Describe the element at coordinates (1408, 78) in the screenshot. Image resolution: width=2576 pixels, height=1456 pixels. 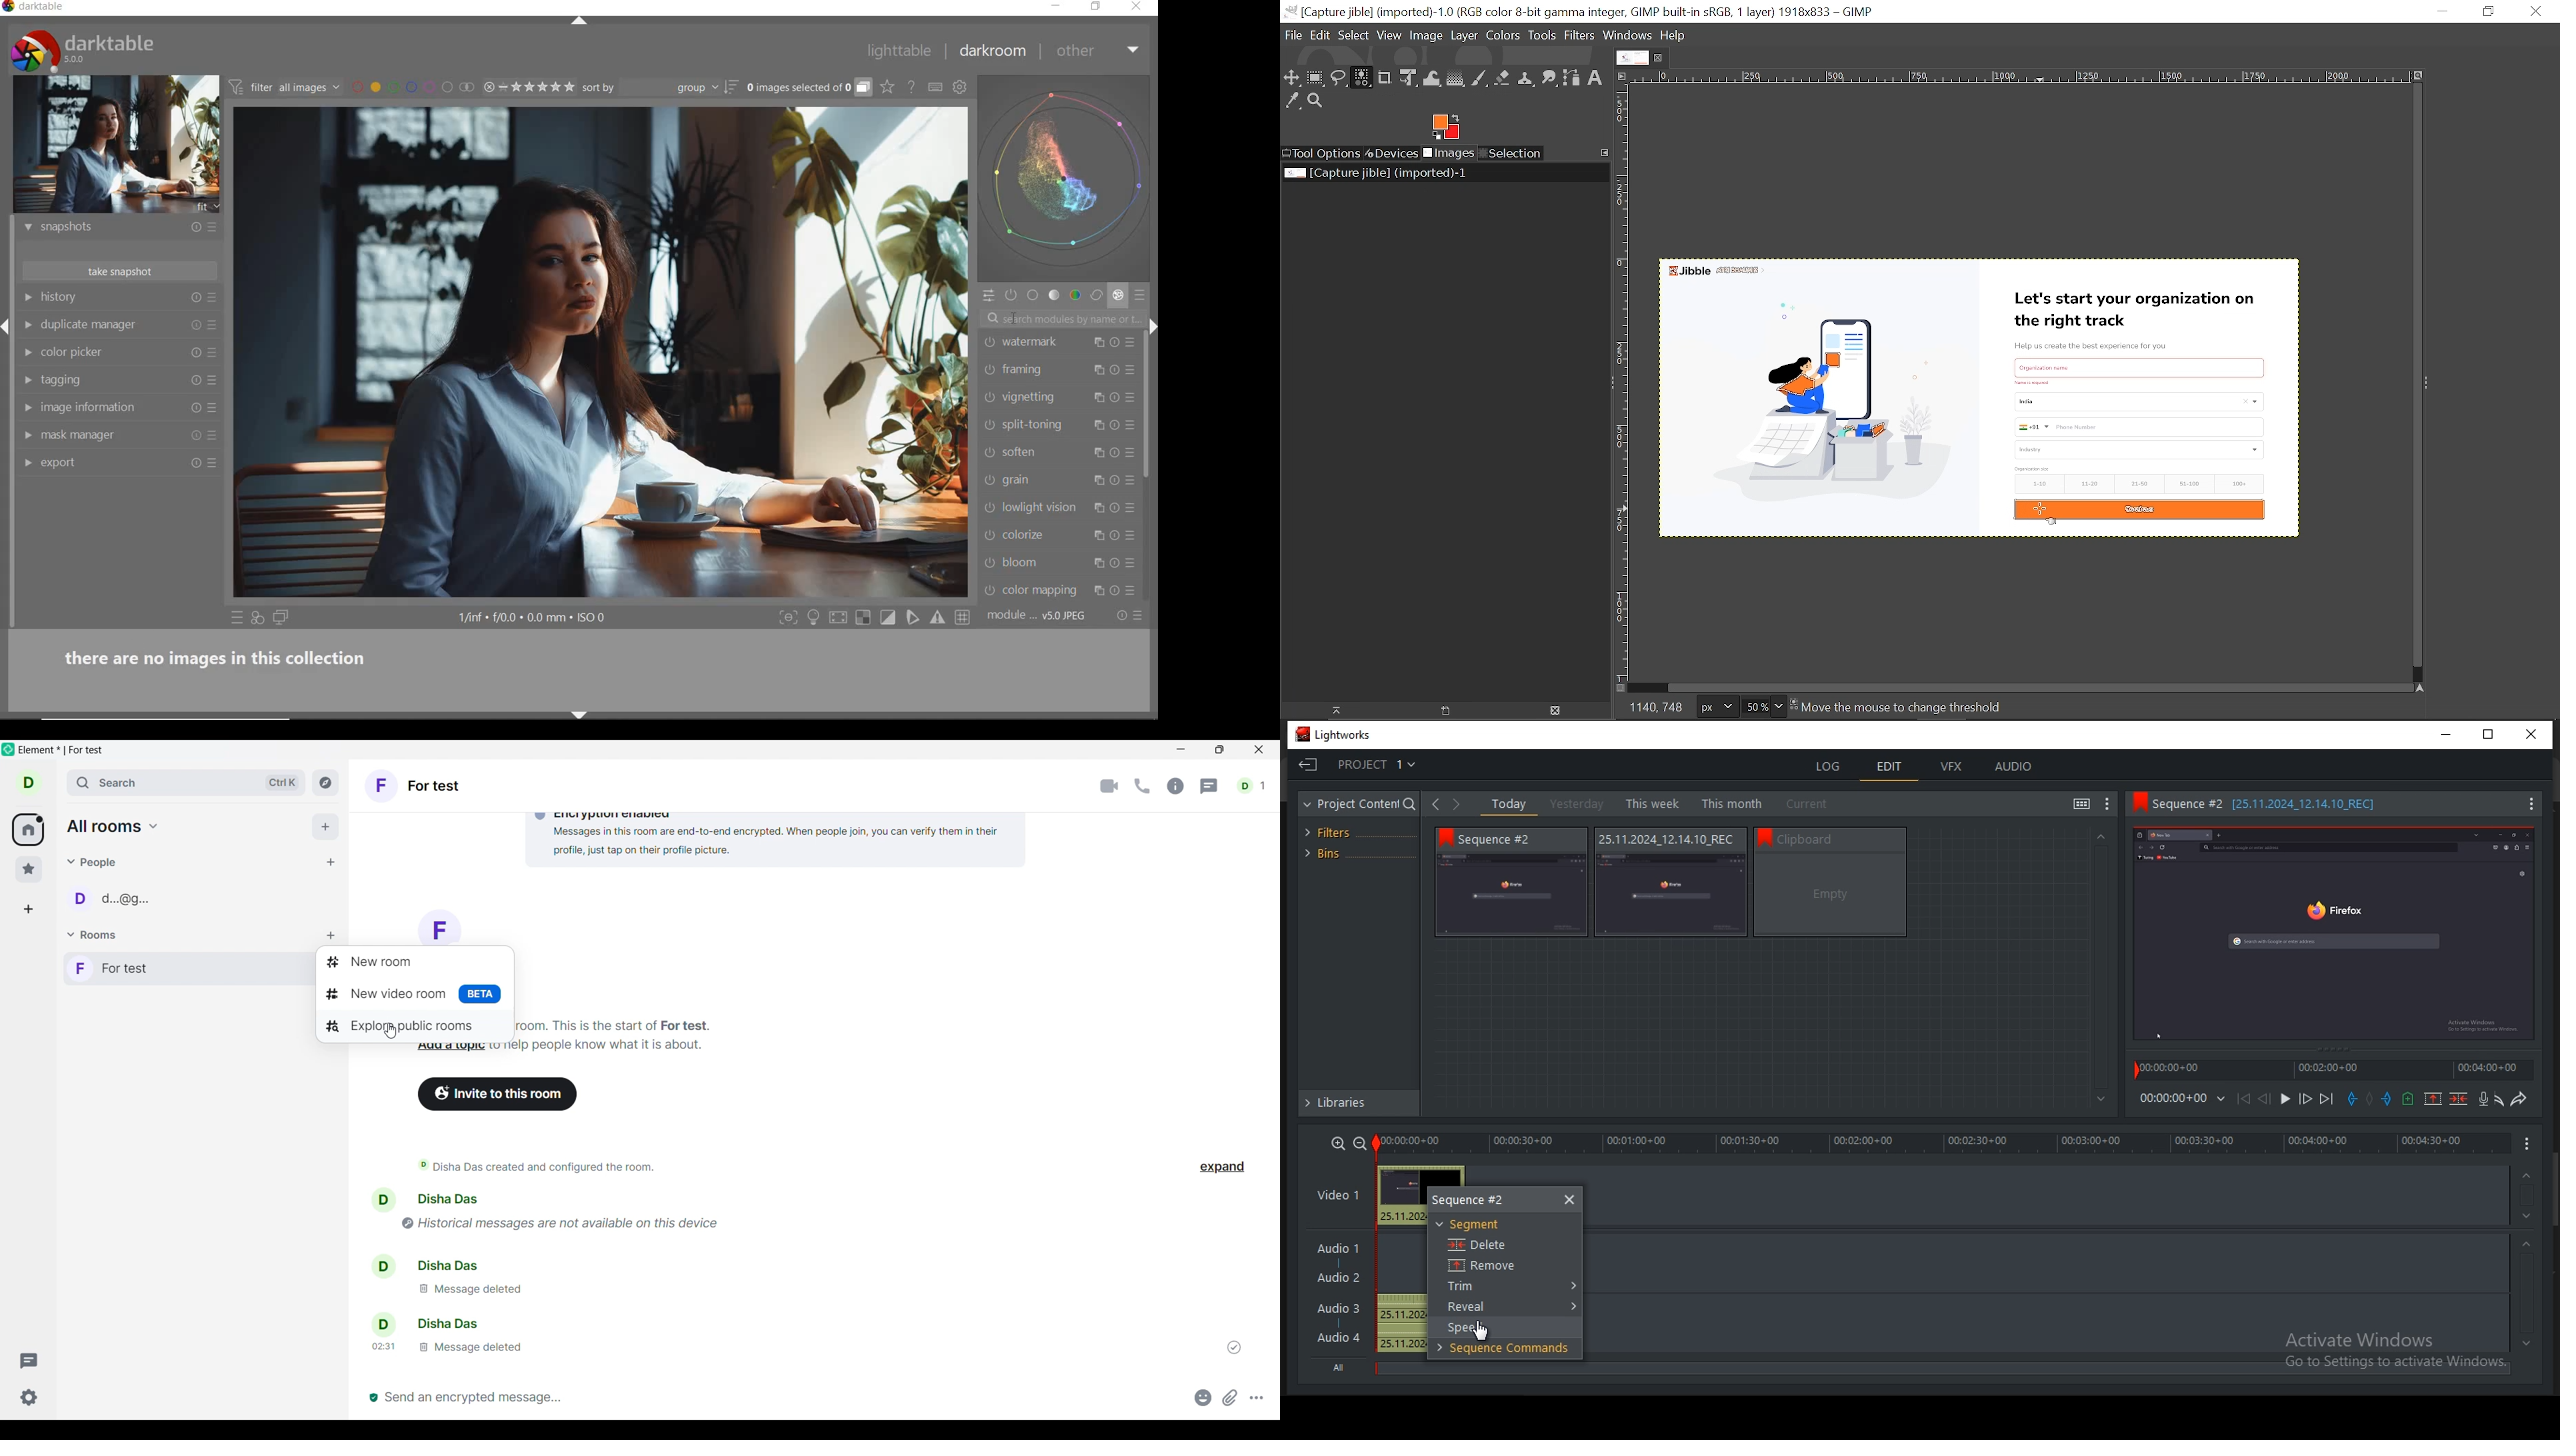
I see `Unified transform tool` at that location.